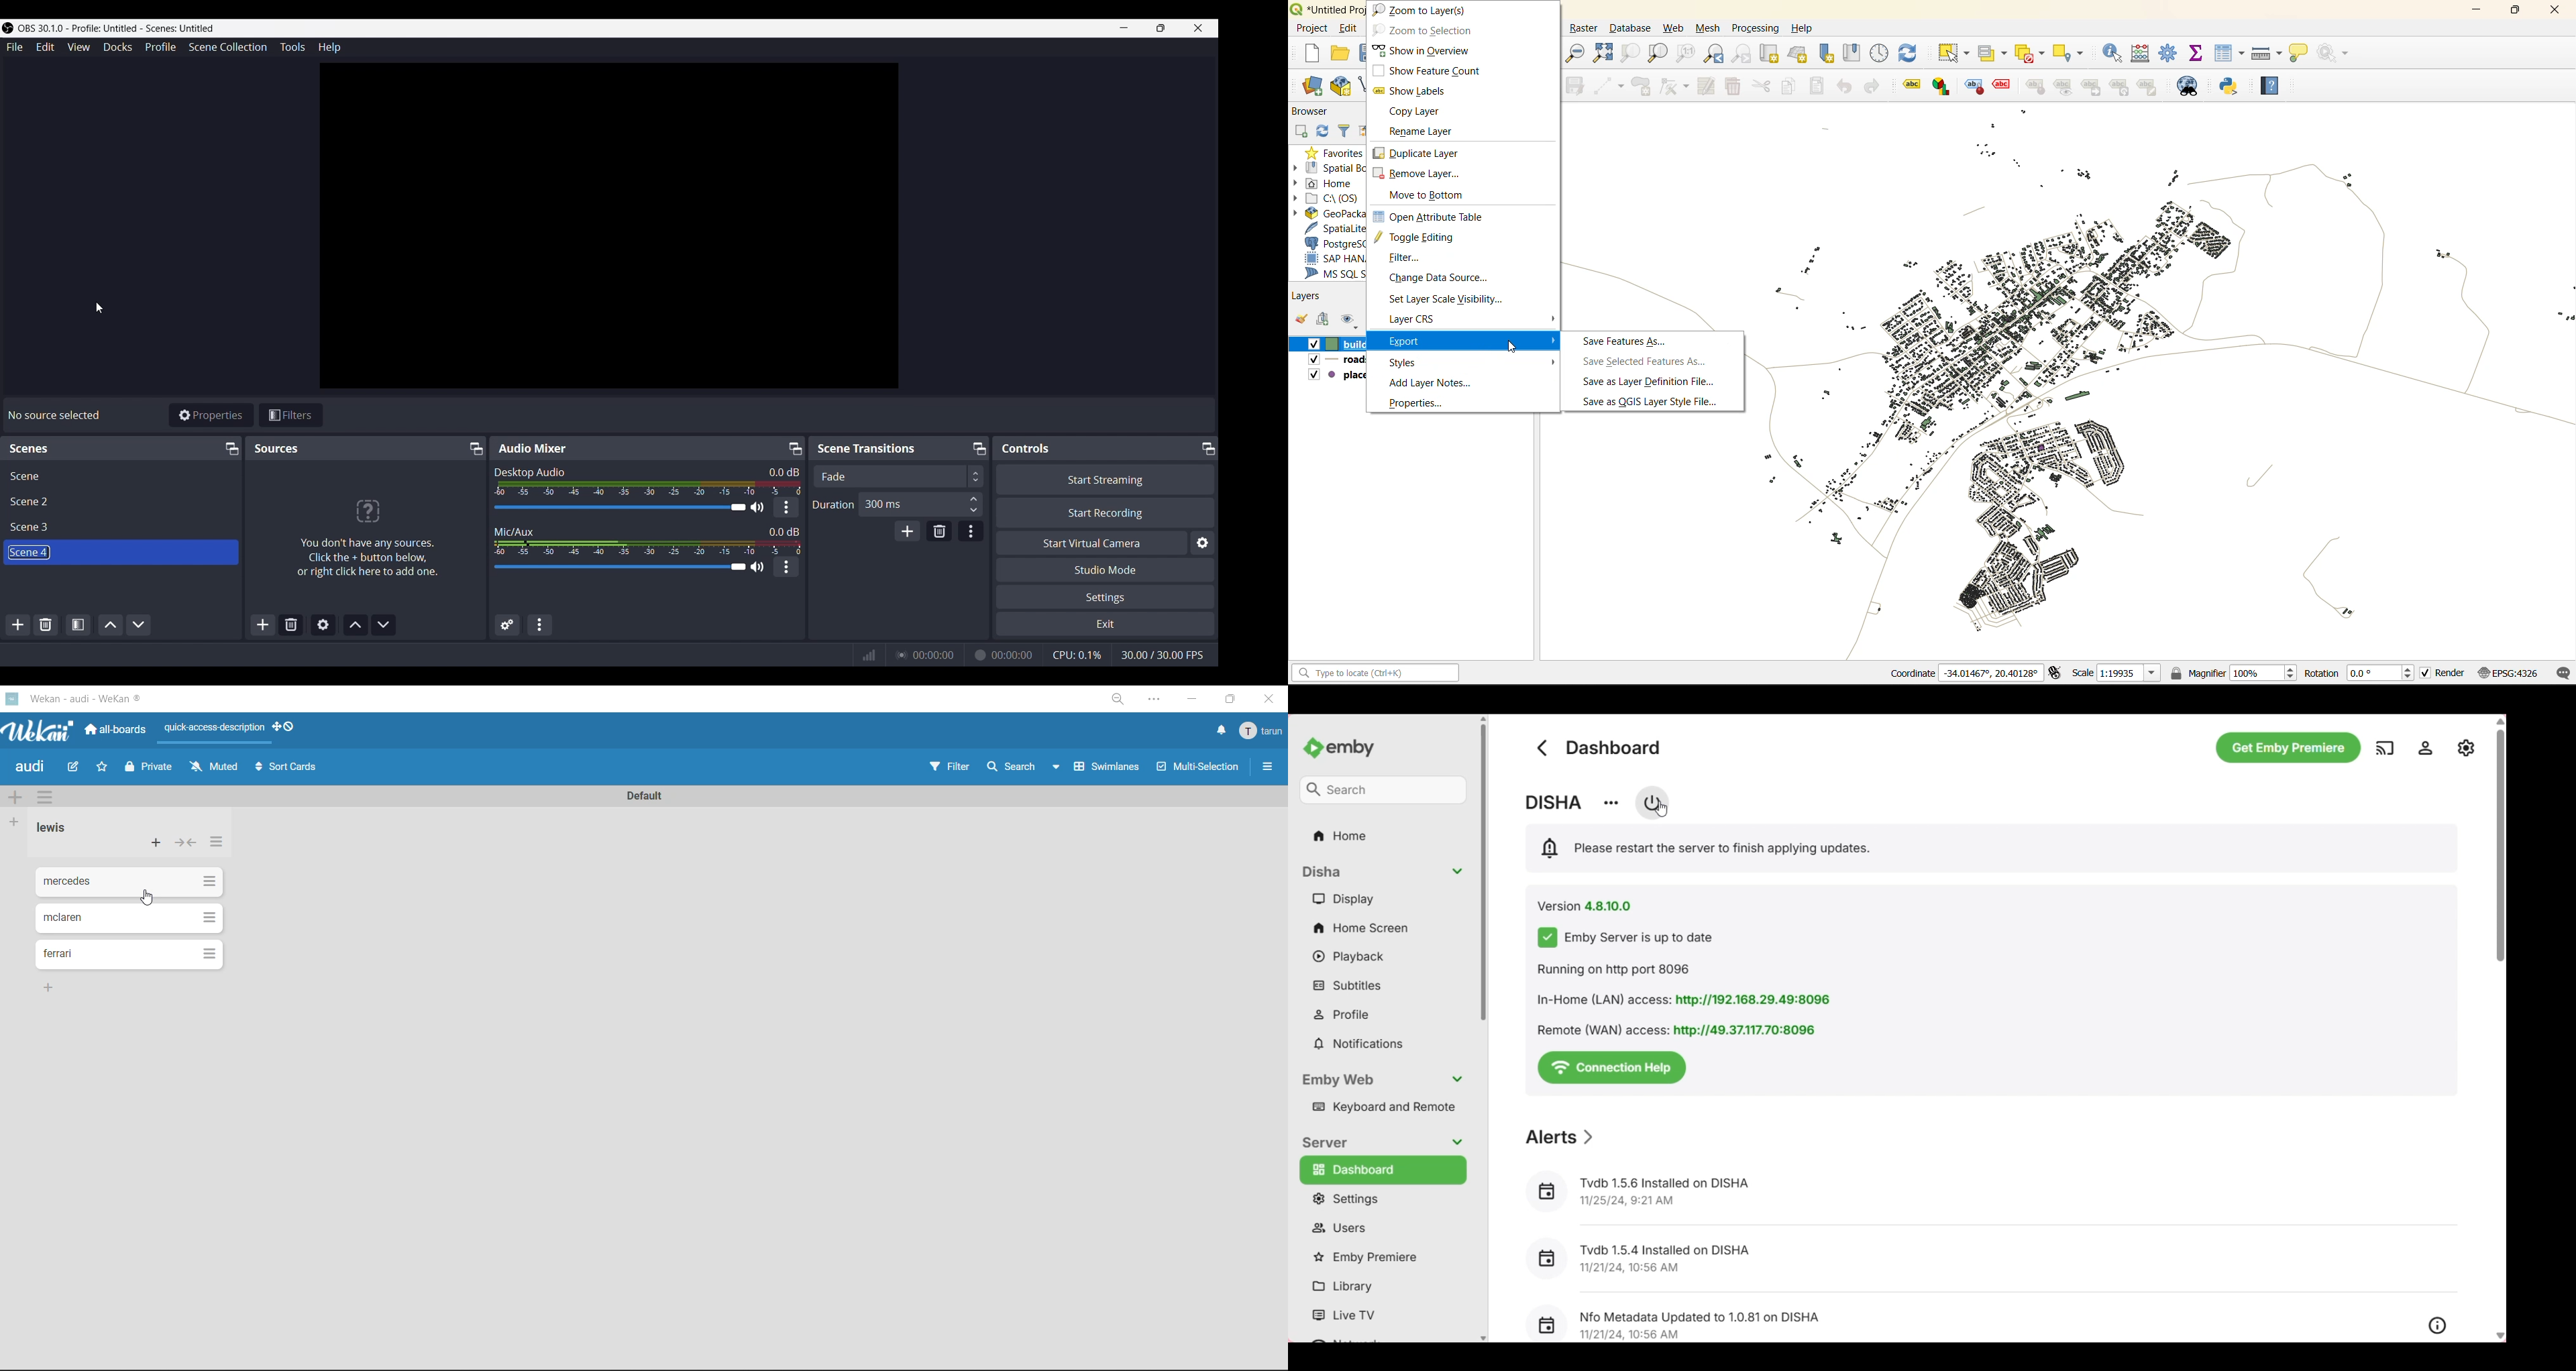 The width and height of the screenshot is (2576, 1372). I want to click on help, so click(2271, 86).